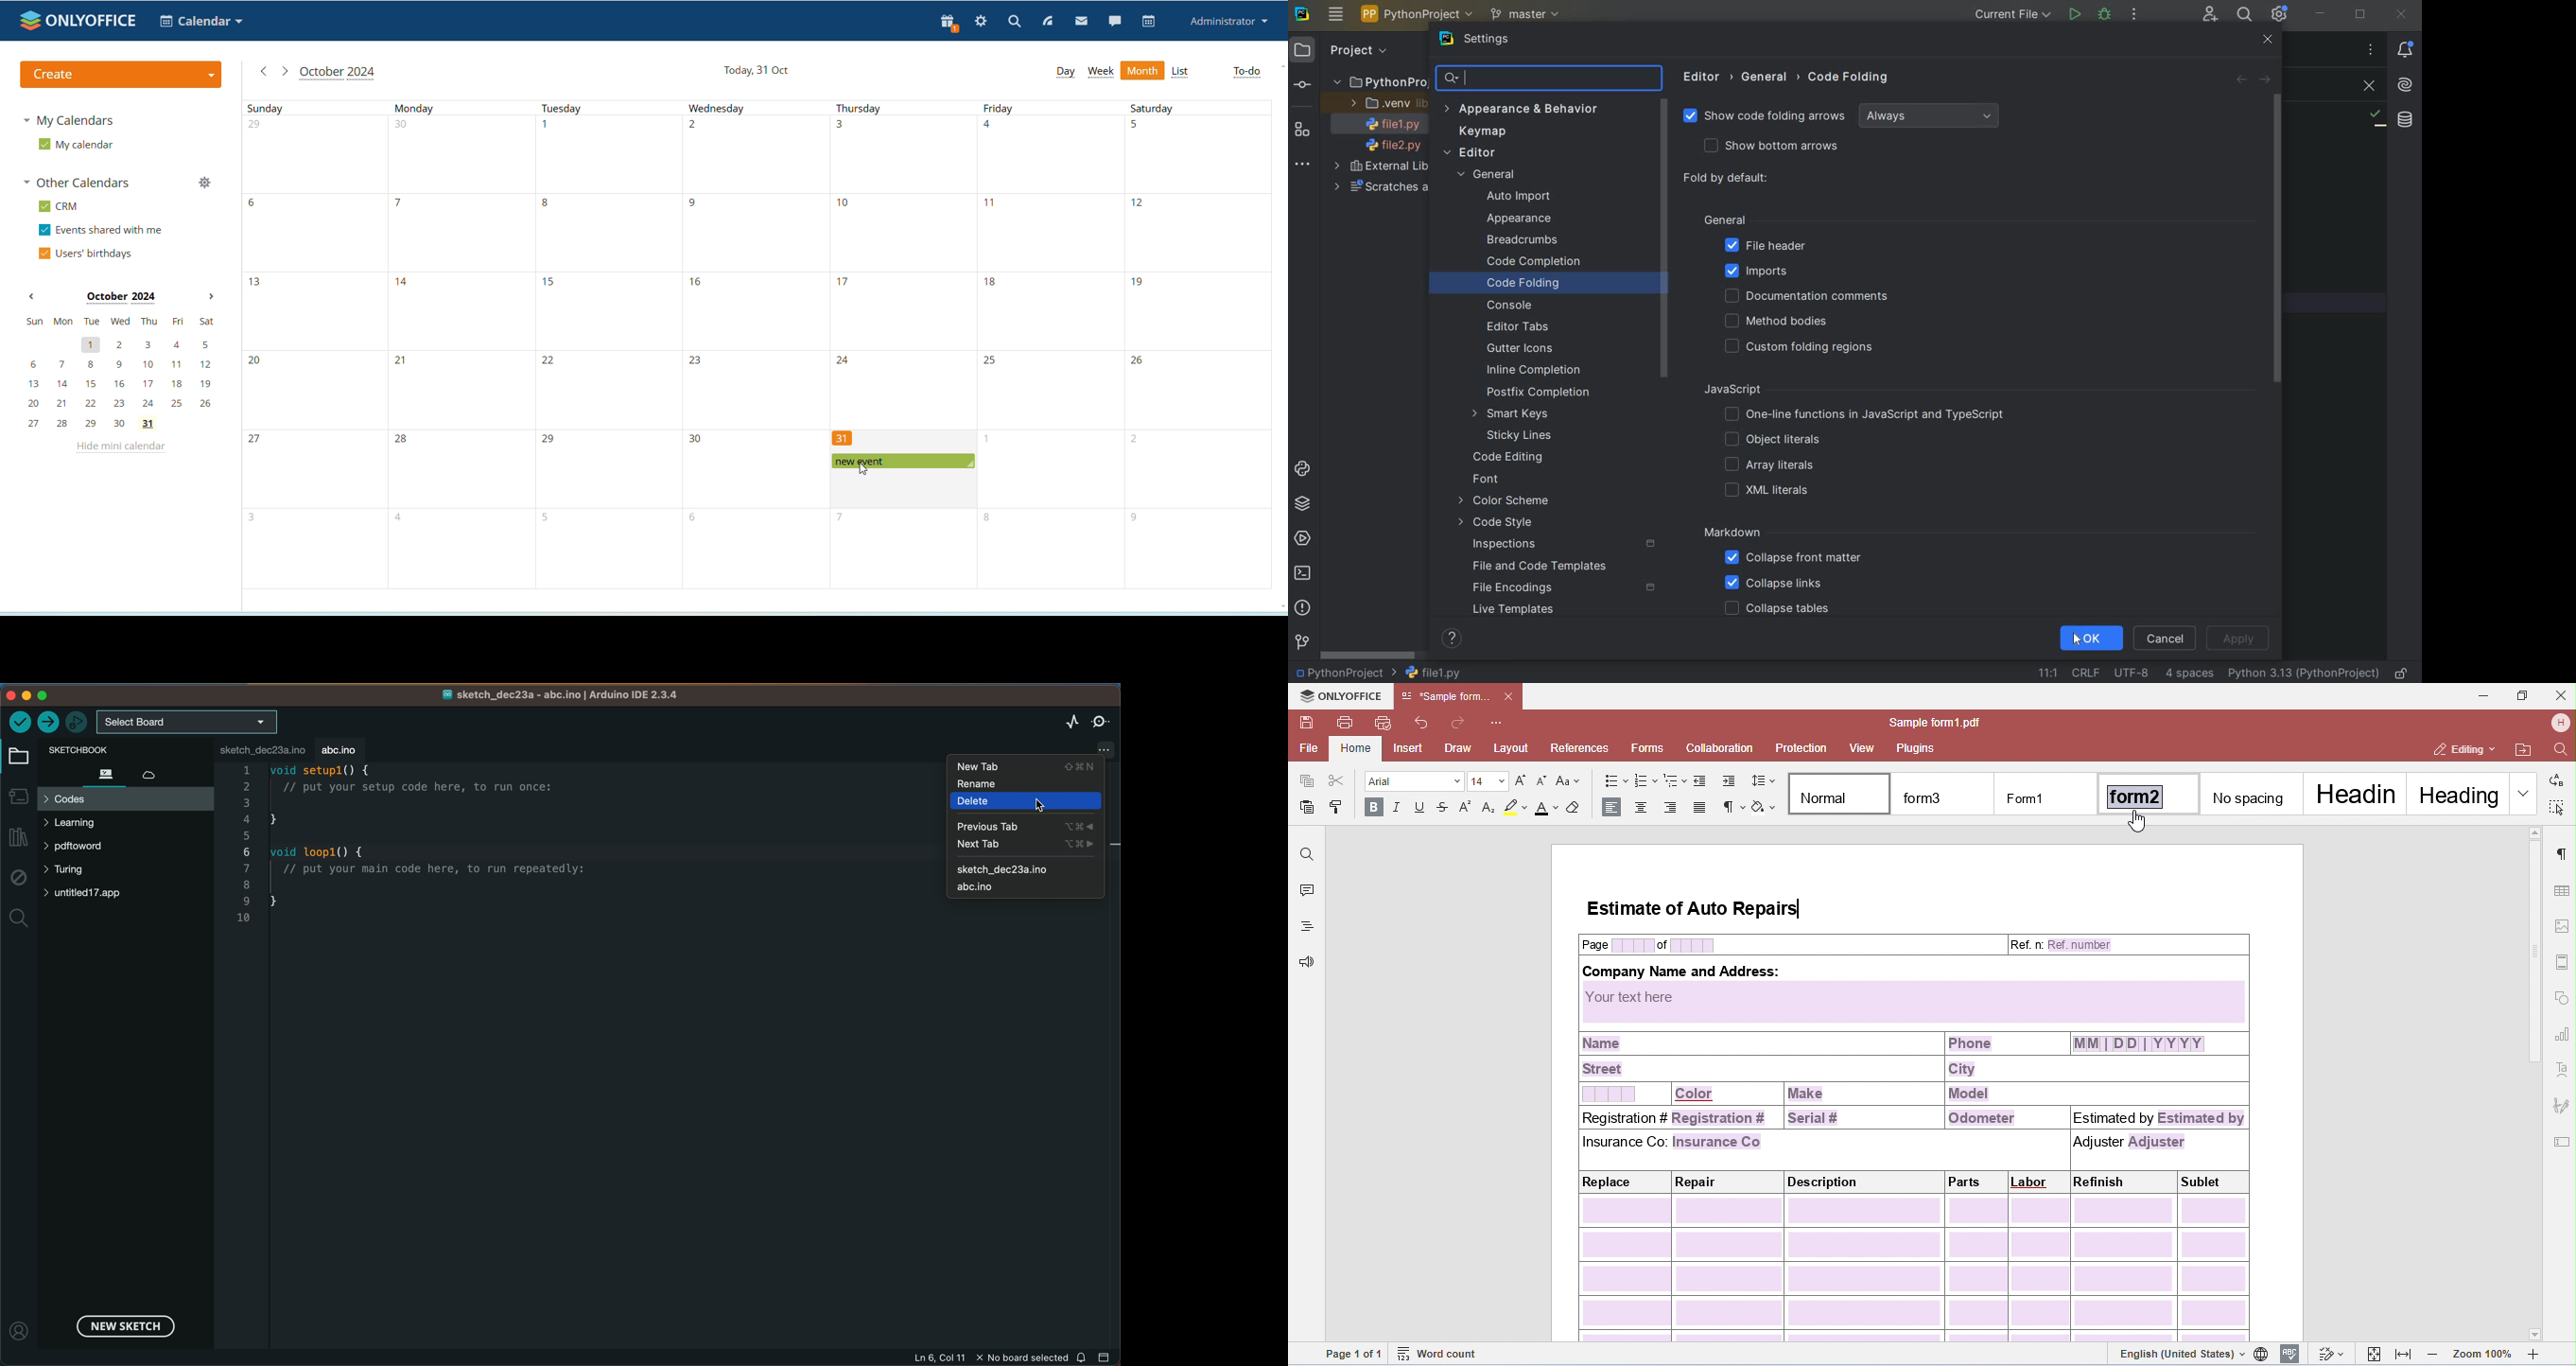 The height and width of the screenshot is (1372, 2576). I want to click on administrator, so click(1230, 22).